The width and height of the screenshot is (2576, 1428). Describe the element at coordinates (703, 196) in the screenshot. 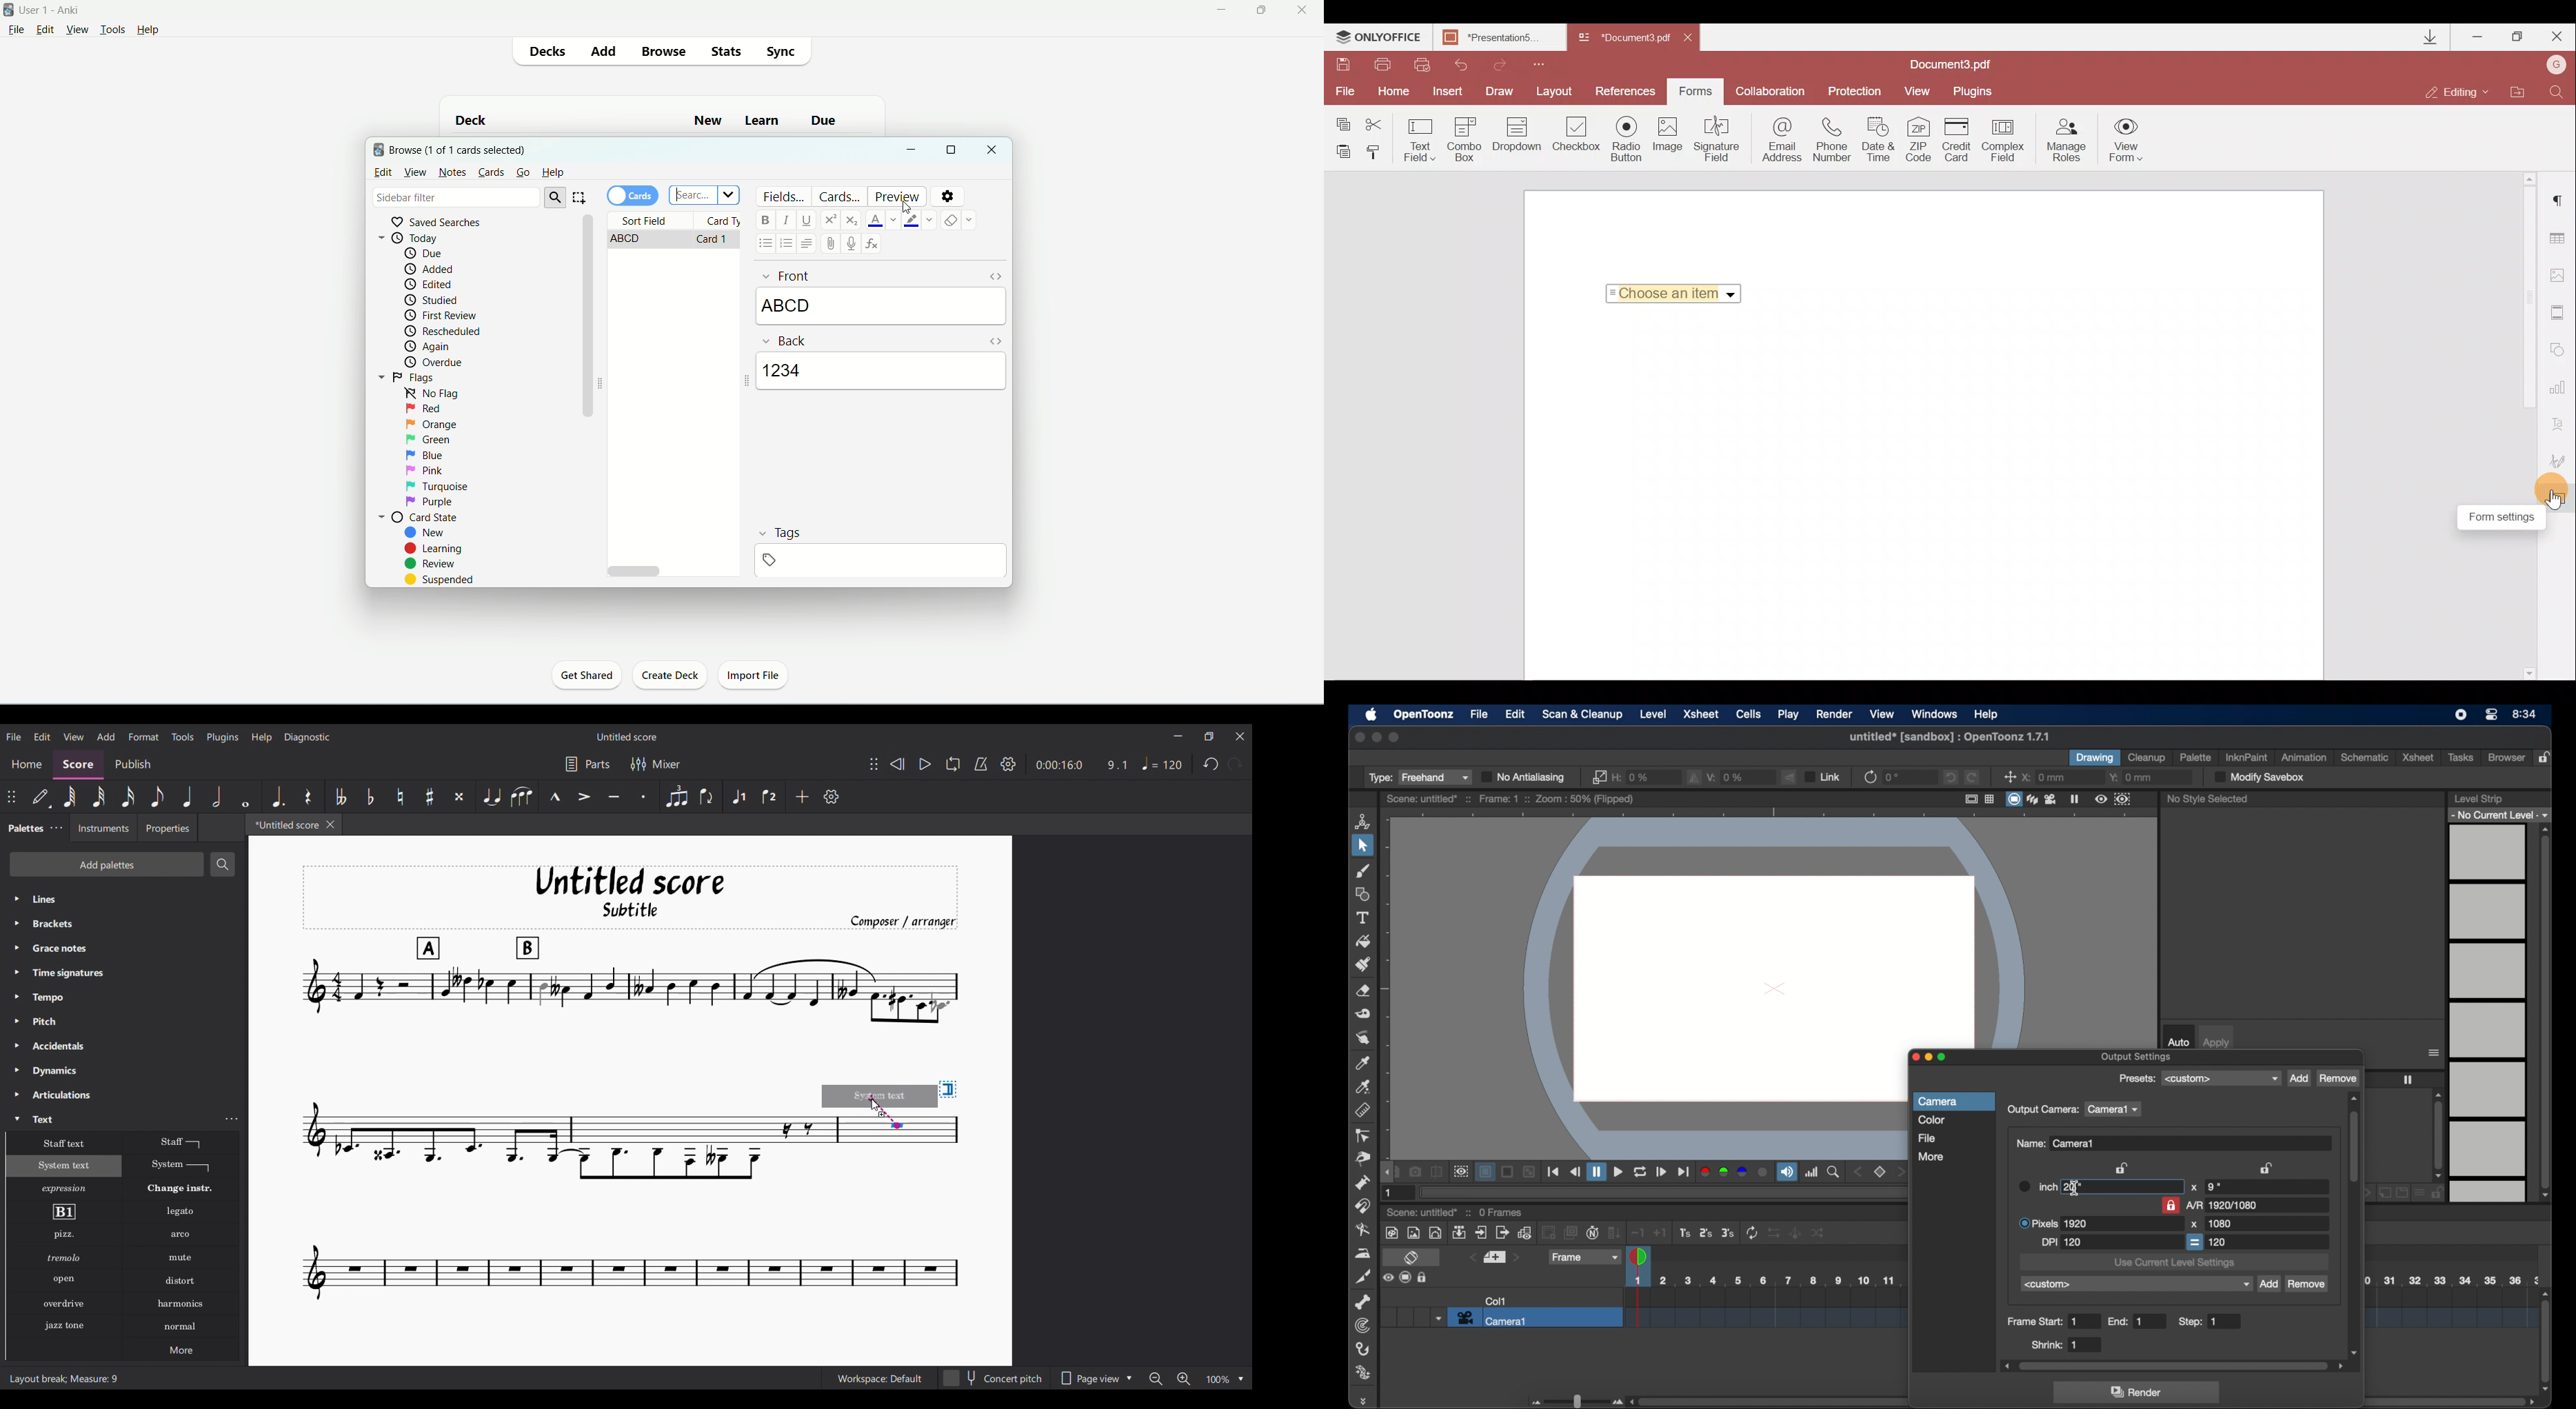

I see `search` at that location.